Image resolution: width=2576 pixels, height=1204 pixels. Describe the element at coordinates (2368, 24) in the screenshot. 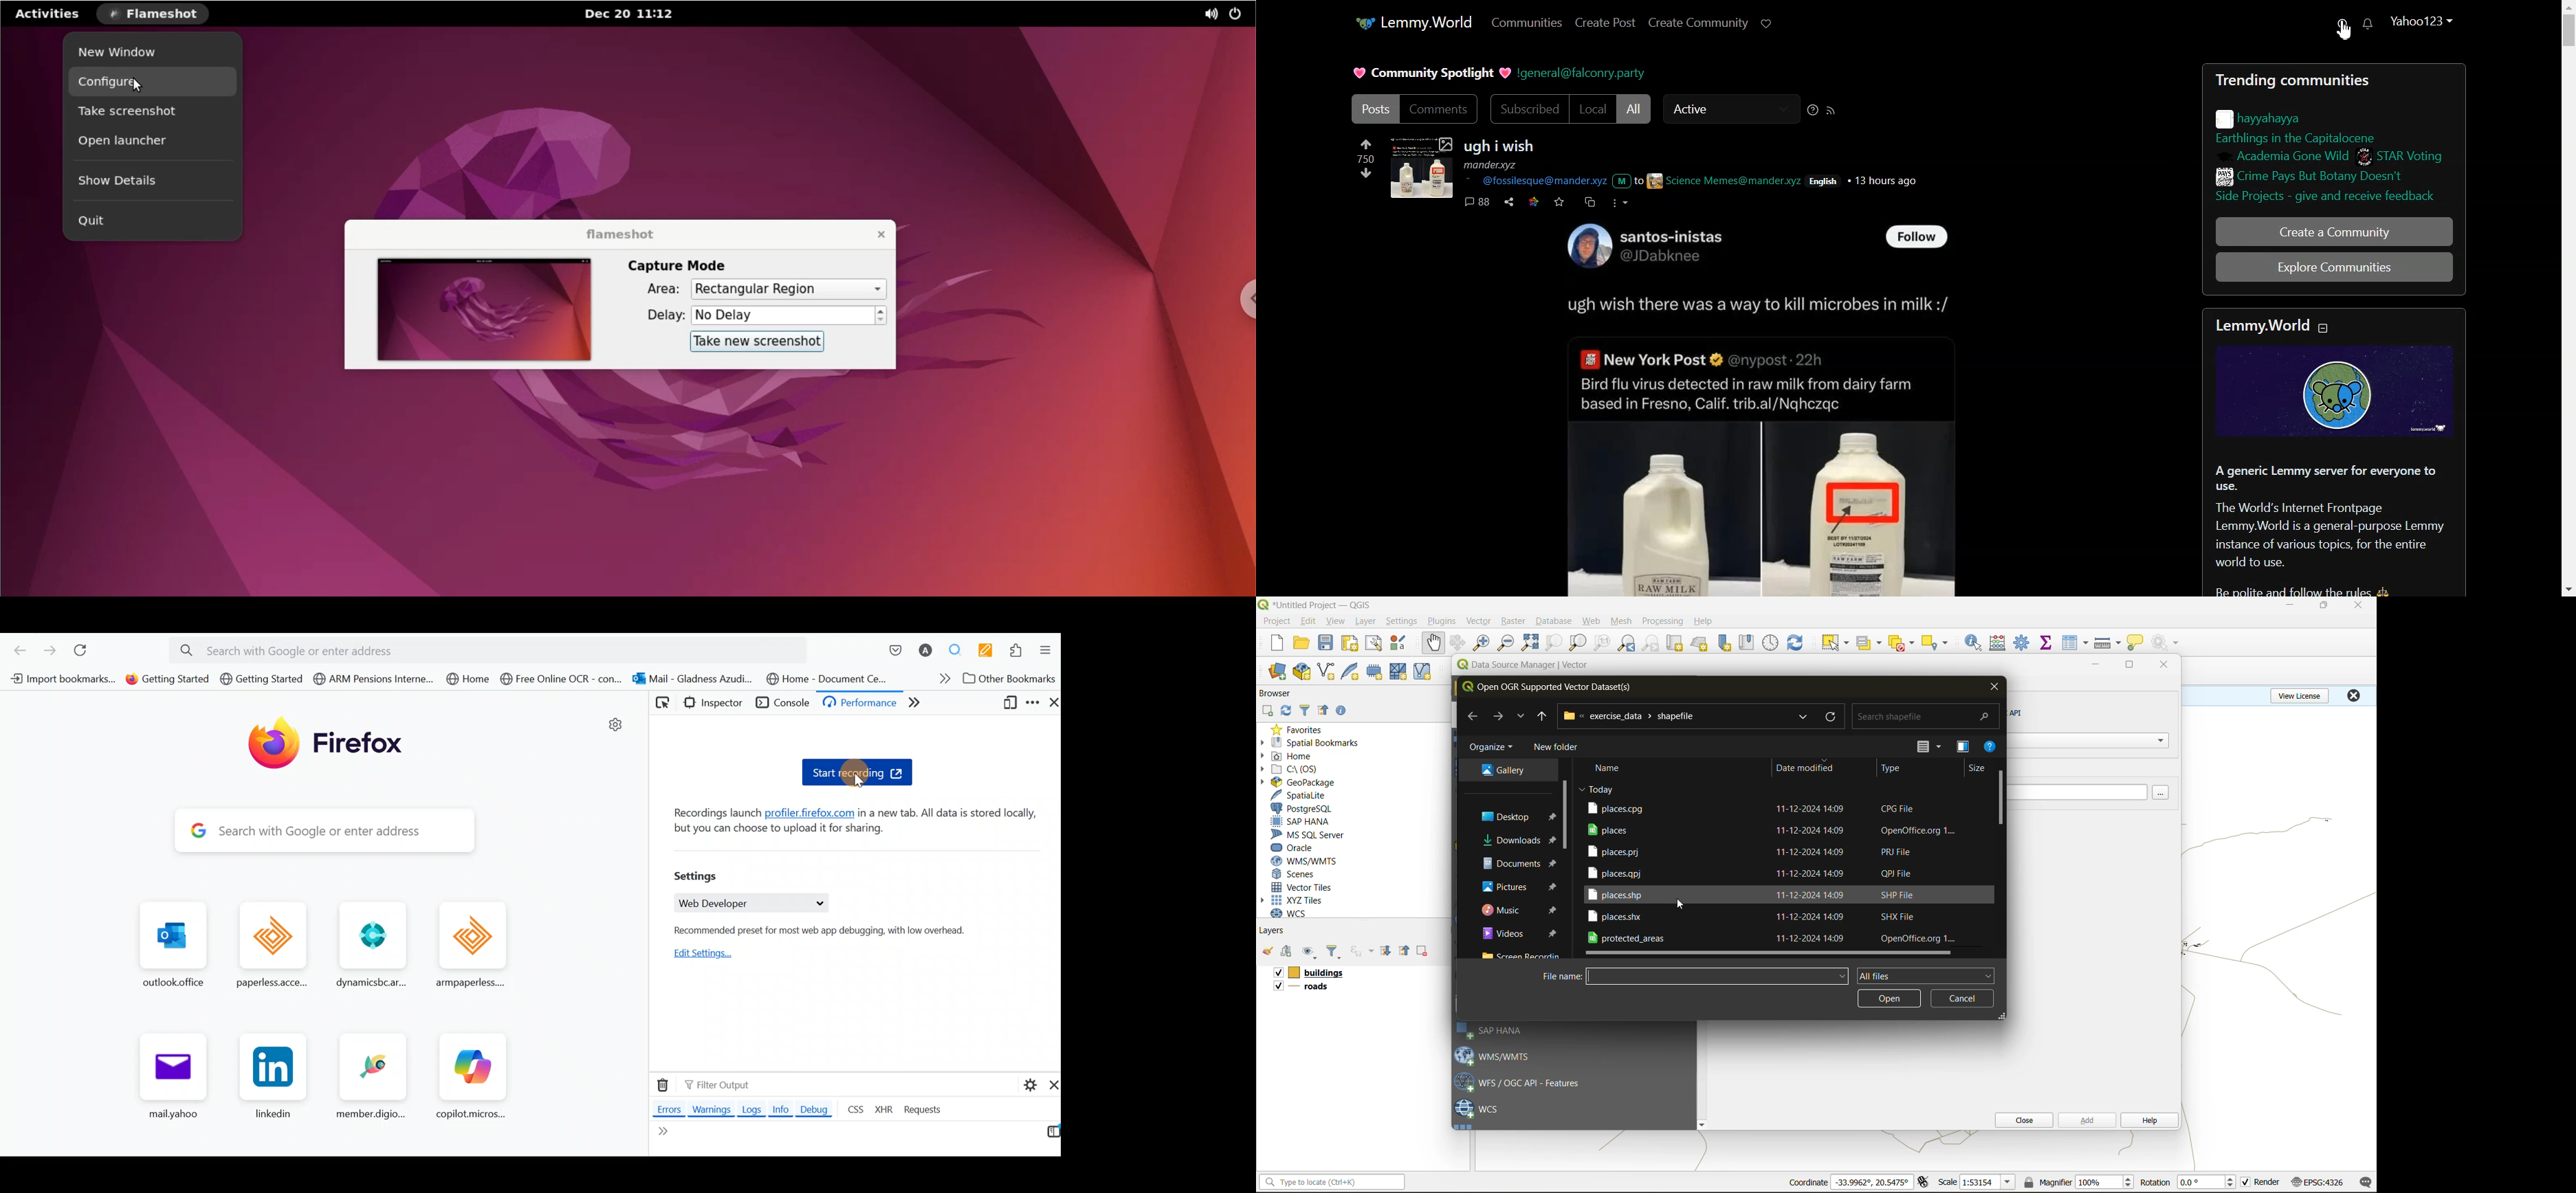

I see `Unread Message` at that location.